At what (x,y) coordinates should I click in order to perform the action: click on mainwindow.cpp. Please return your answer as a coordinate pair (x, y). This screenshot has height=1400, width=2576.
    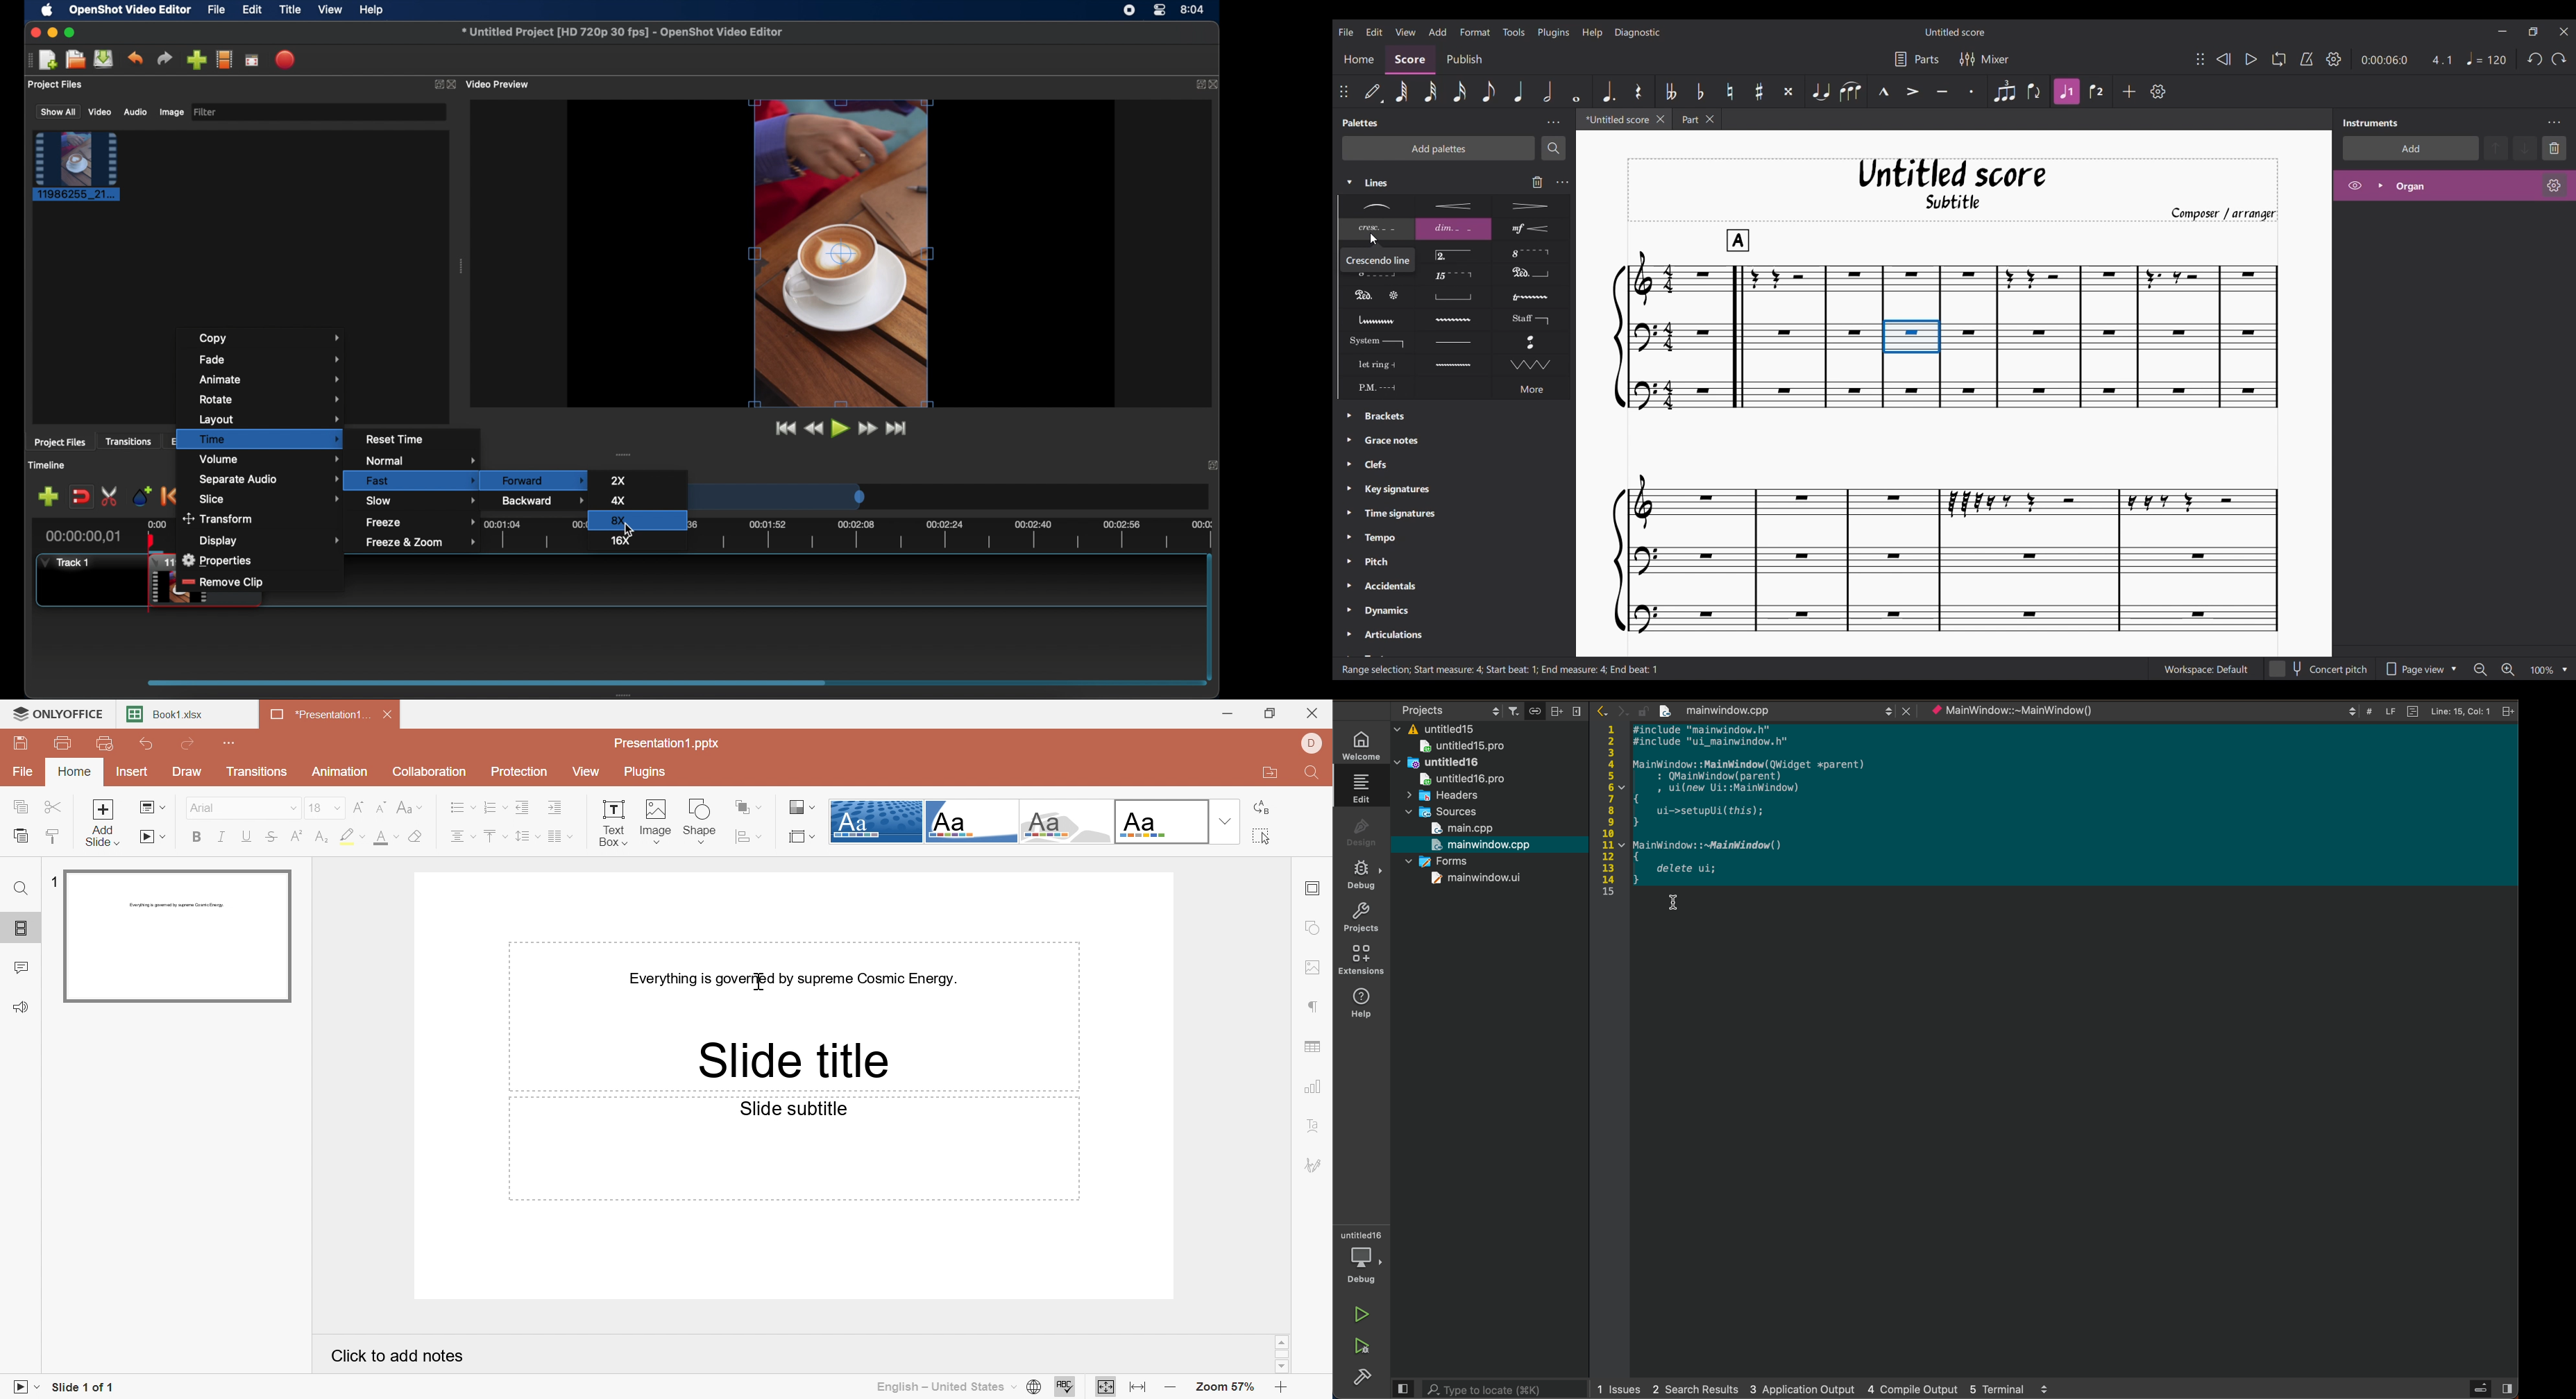
    Looking at the image, I should click on (1483, 847).